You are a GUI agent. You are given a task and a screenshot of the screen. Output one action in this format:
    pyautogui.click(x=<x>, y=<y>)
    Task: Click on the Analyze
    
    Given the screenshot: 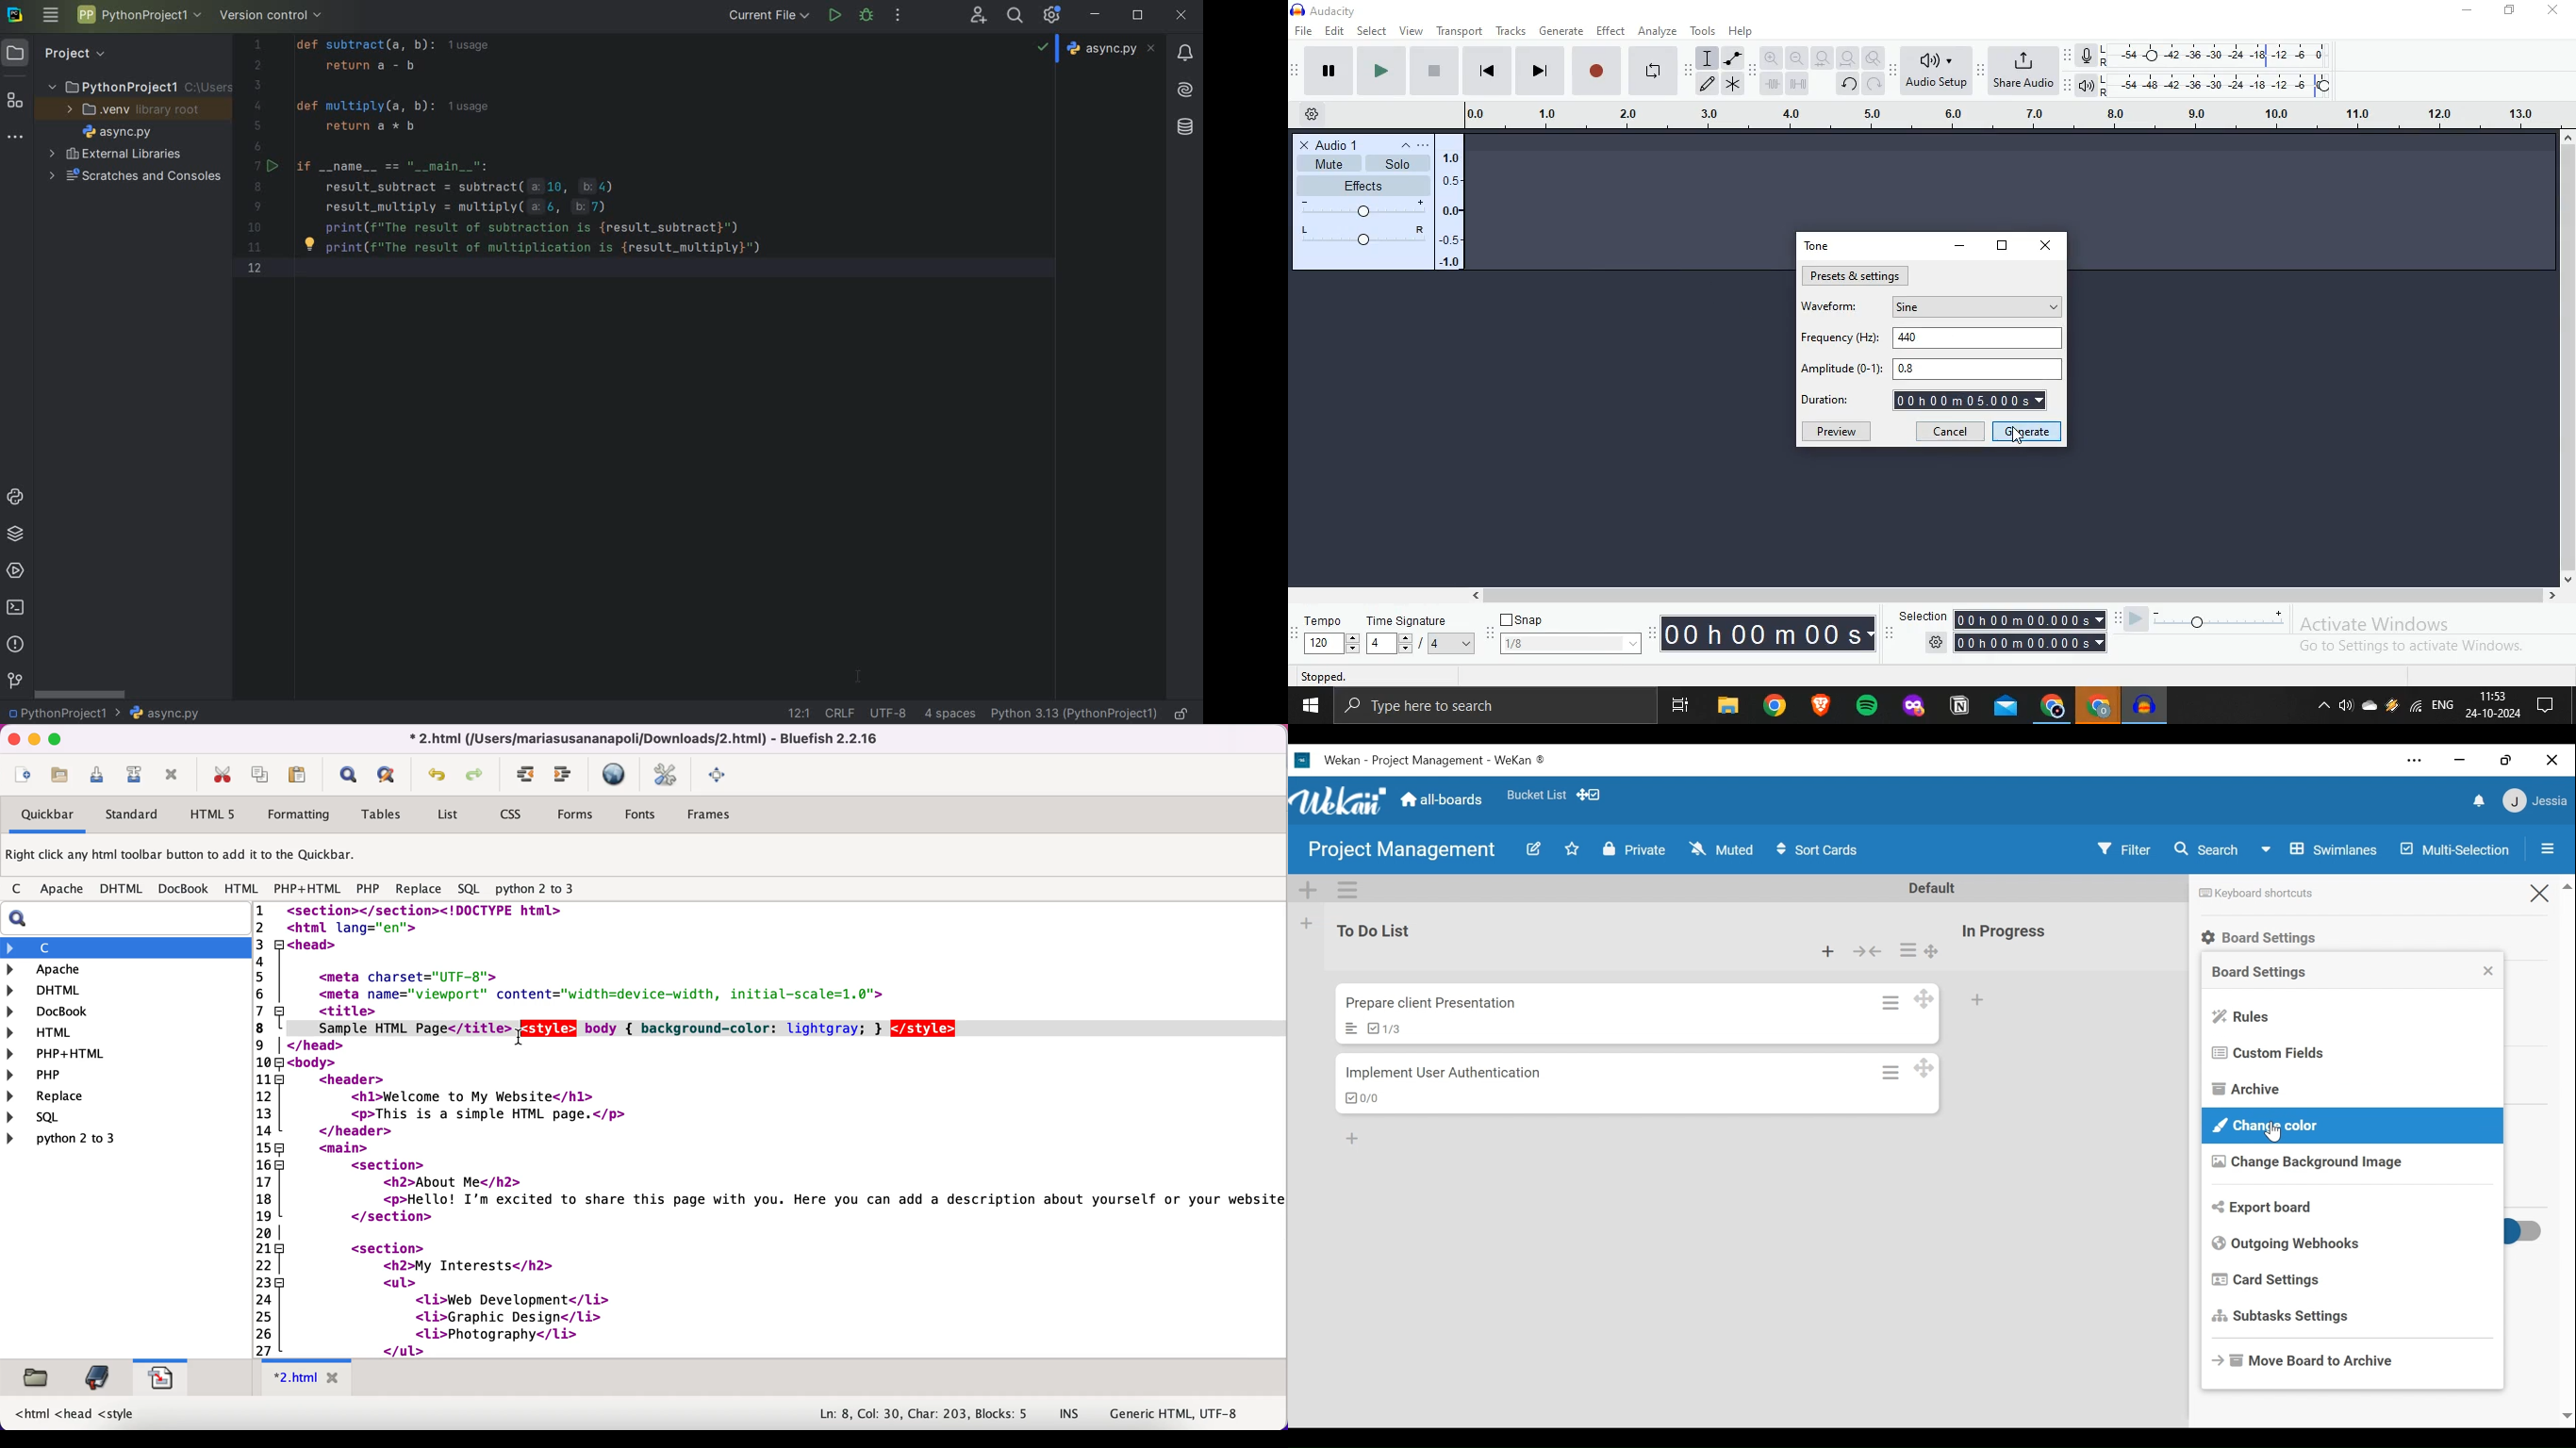 What is the action you would take?
    pyautogui.click(x=1658, y=29)
    